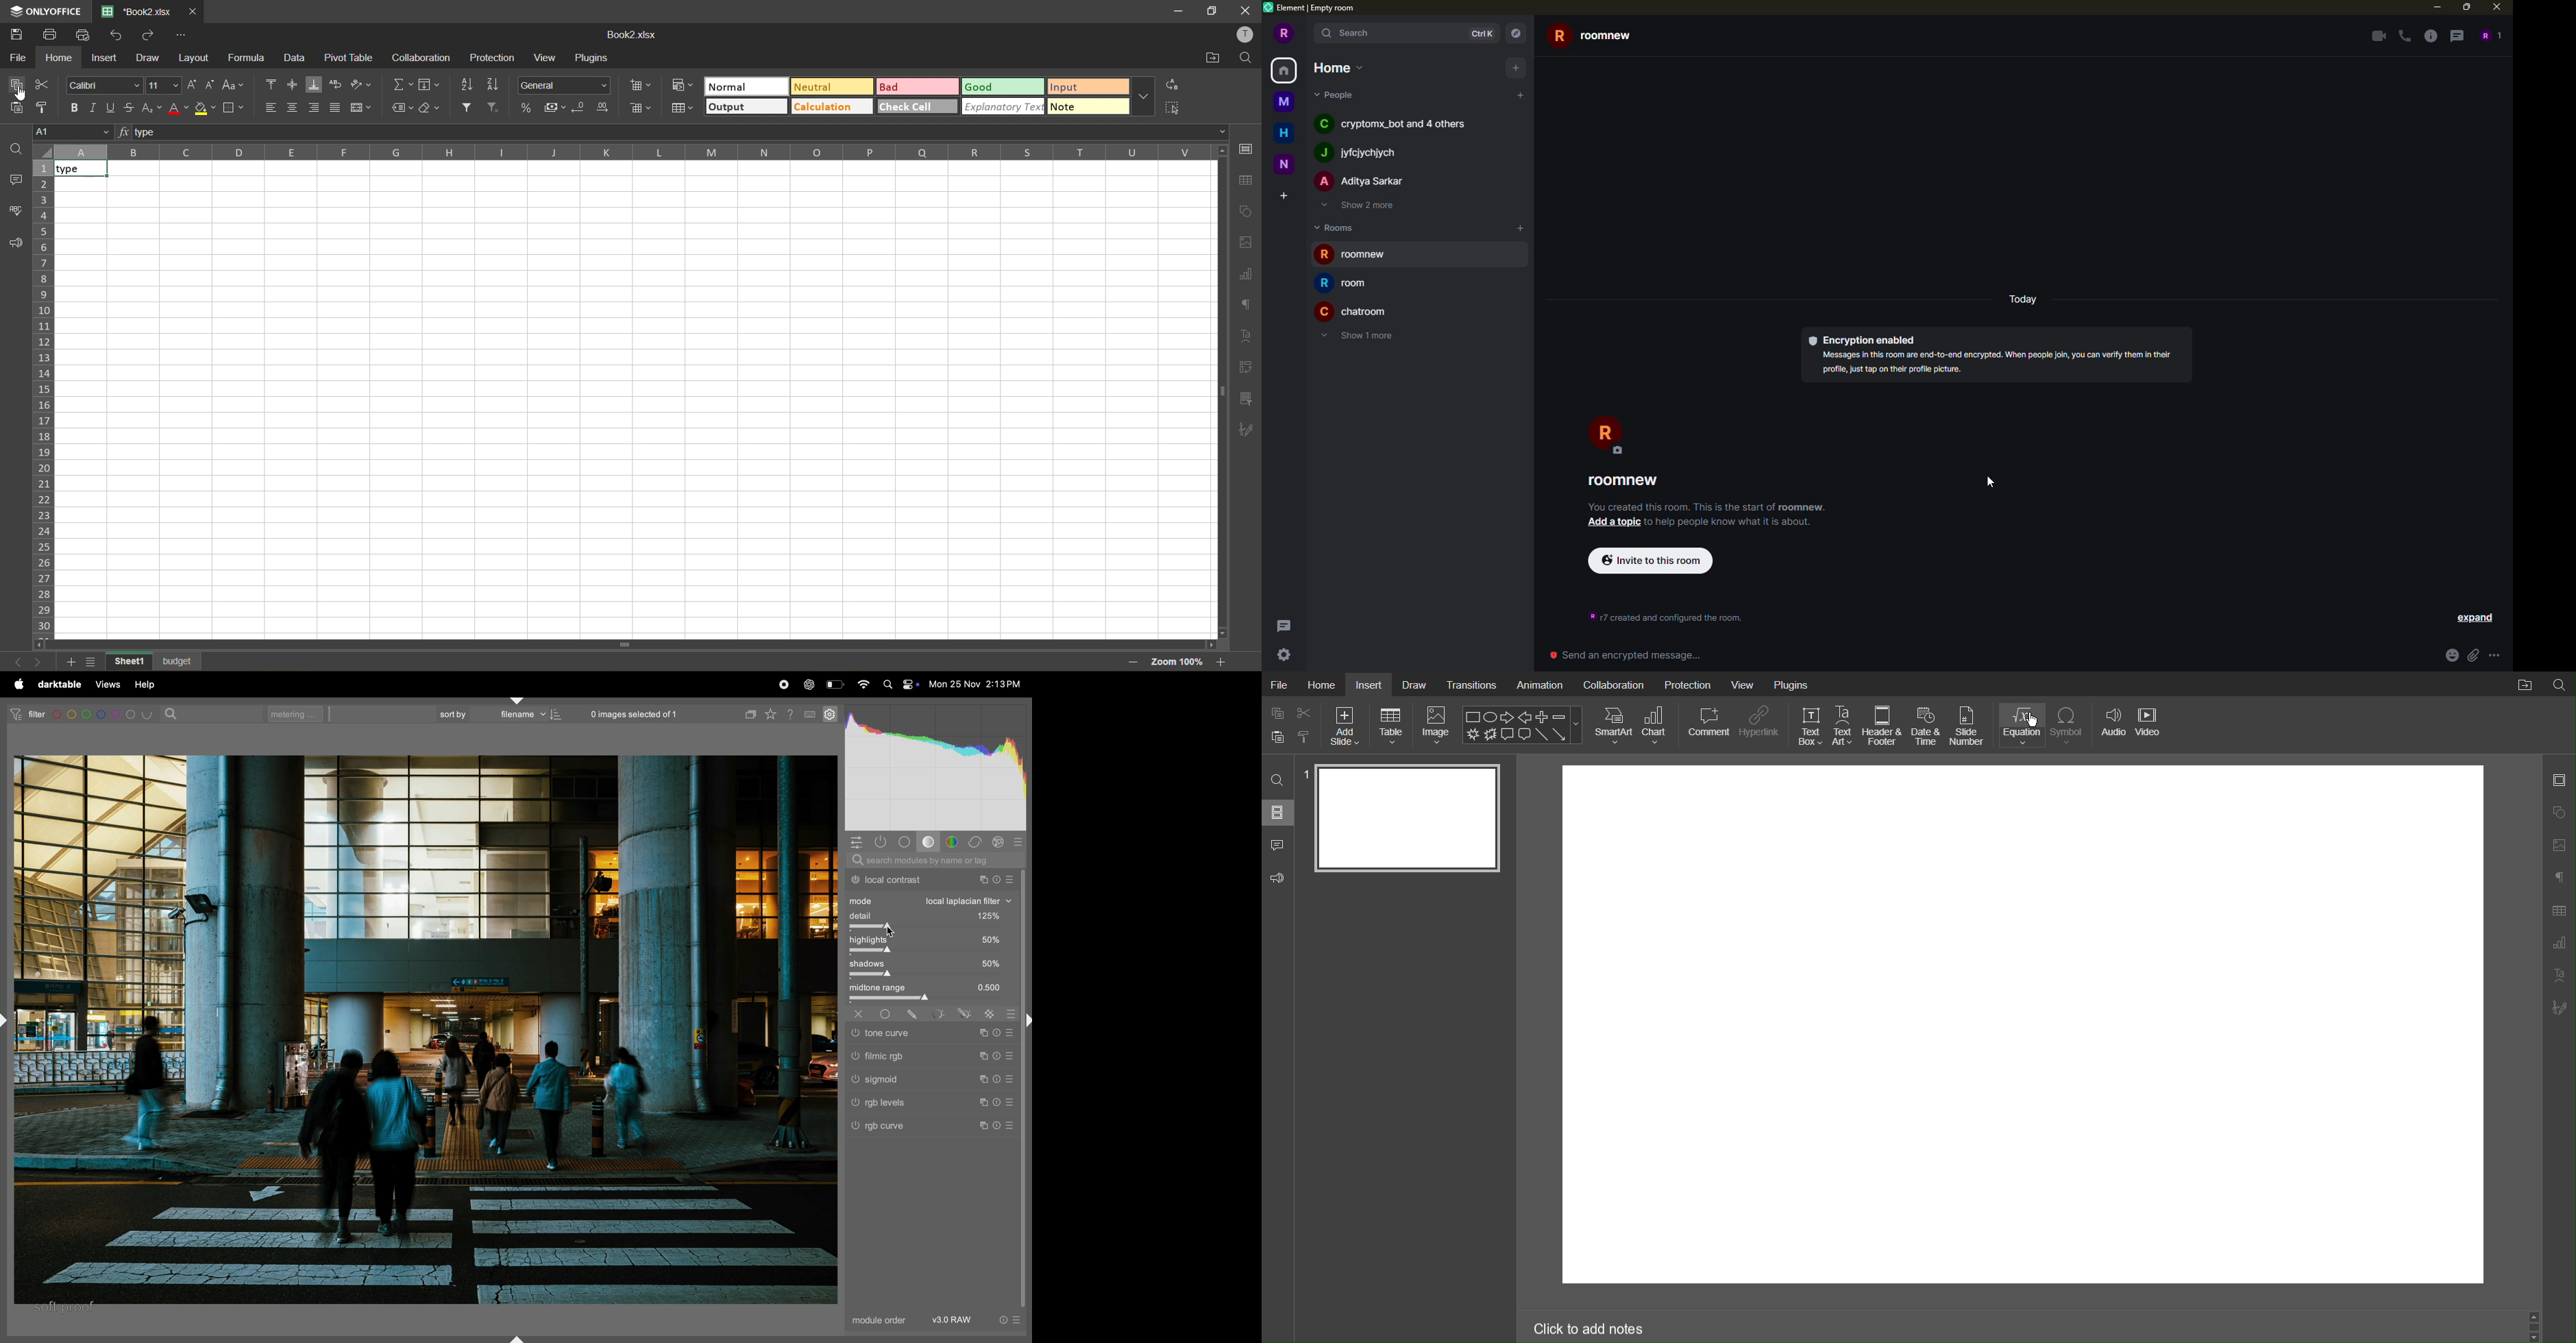  I want to click on filter, so click(24, 714).